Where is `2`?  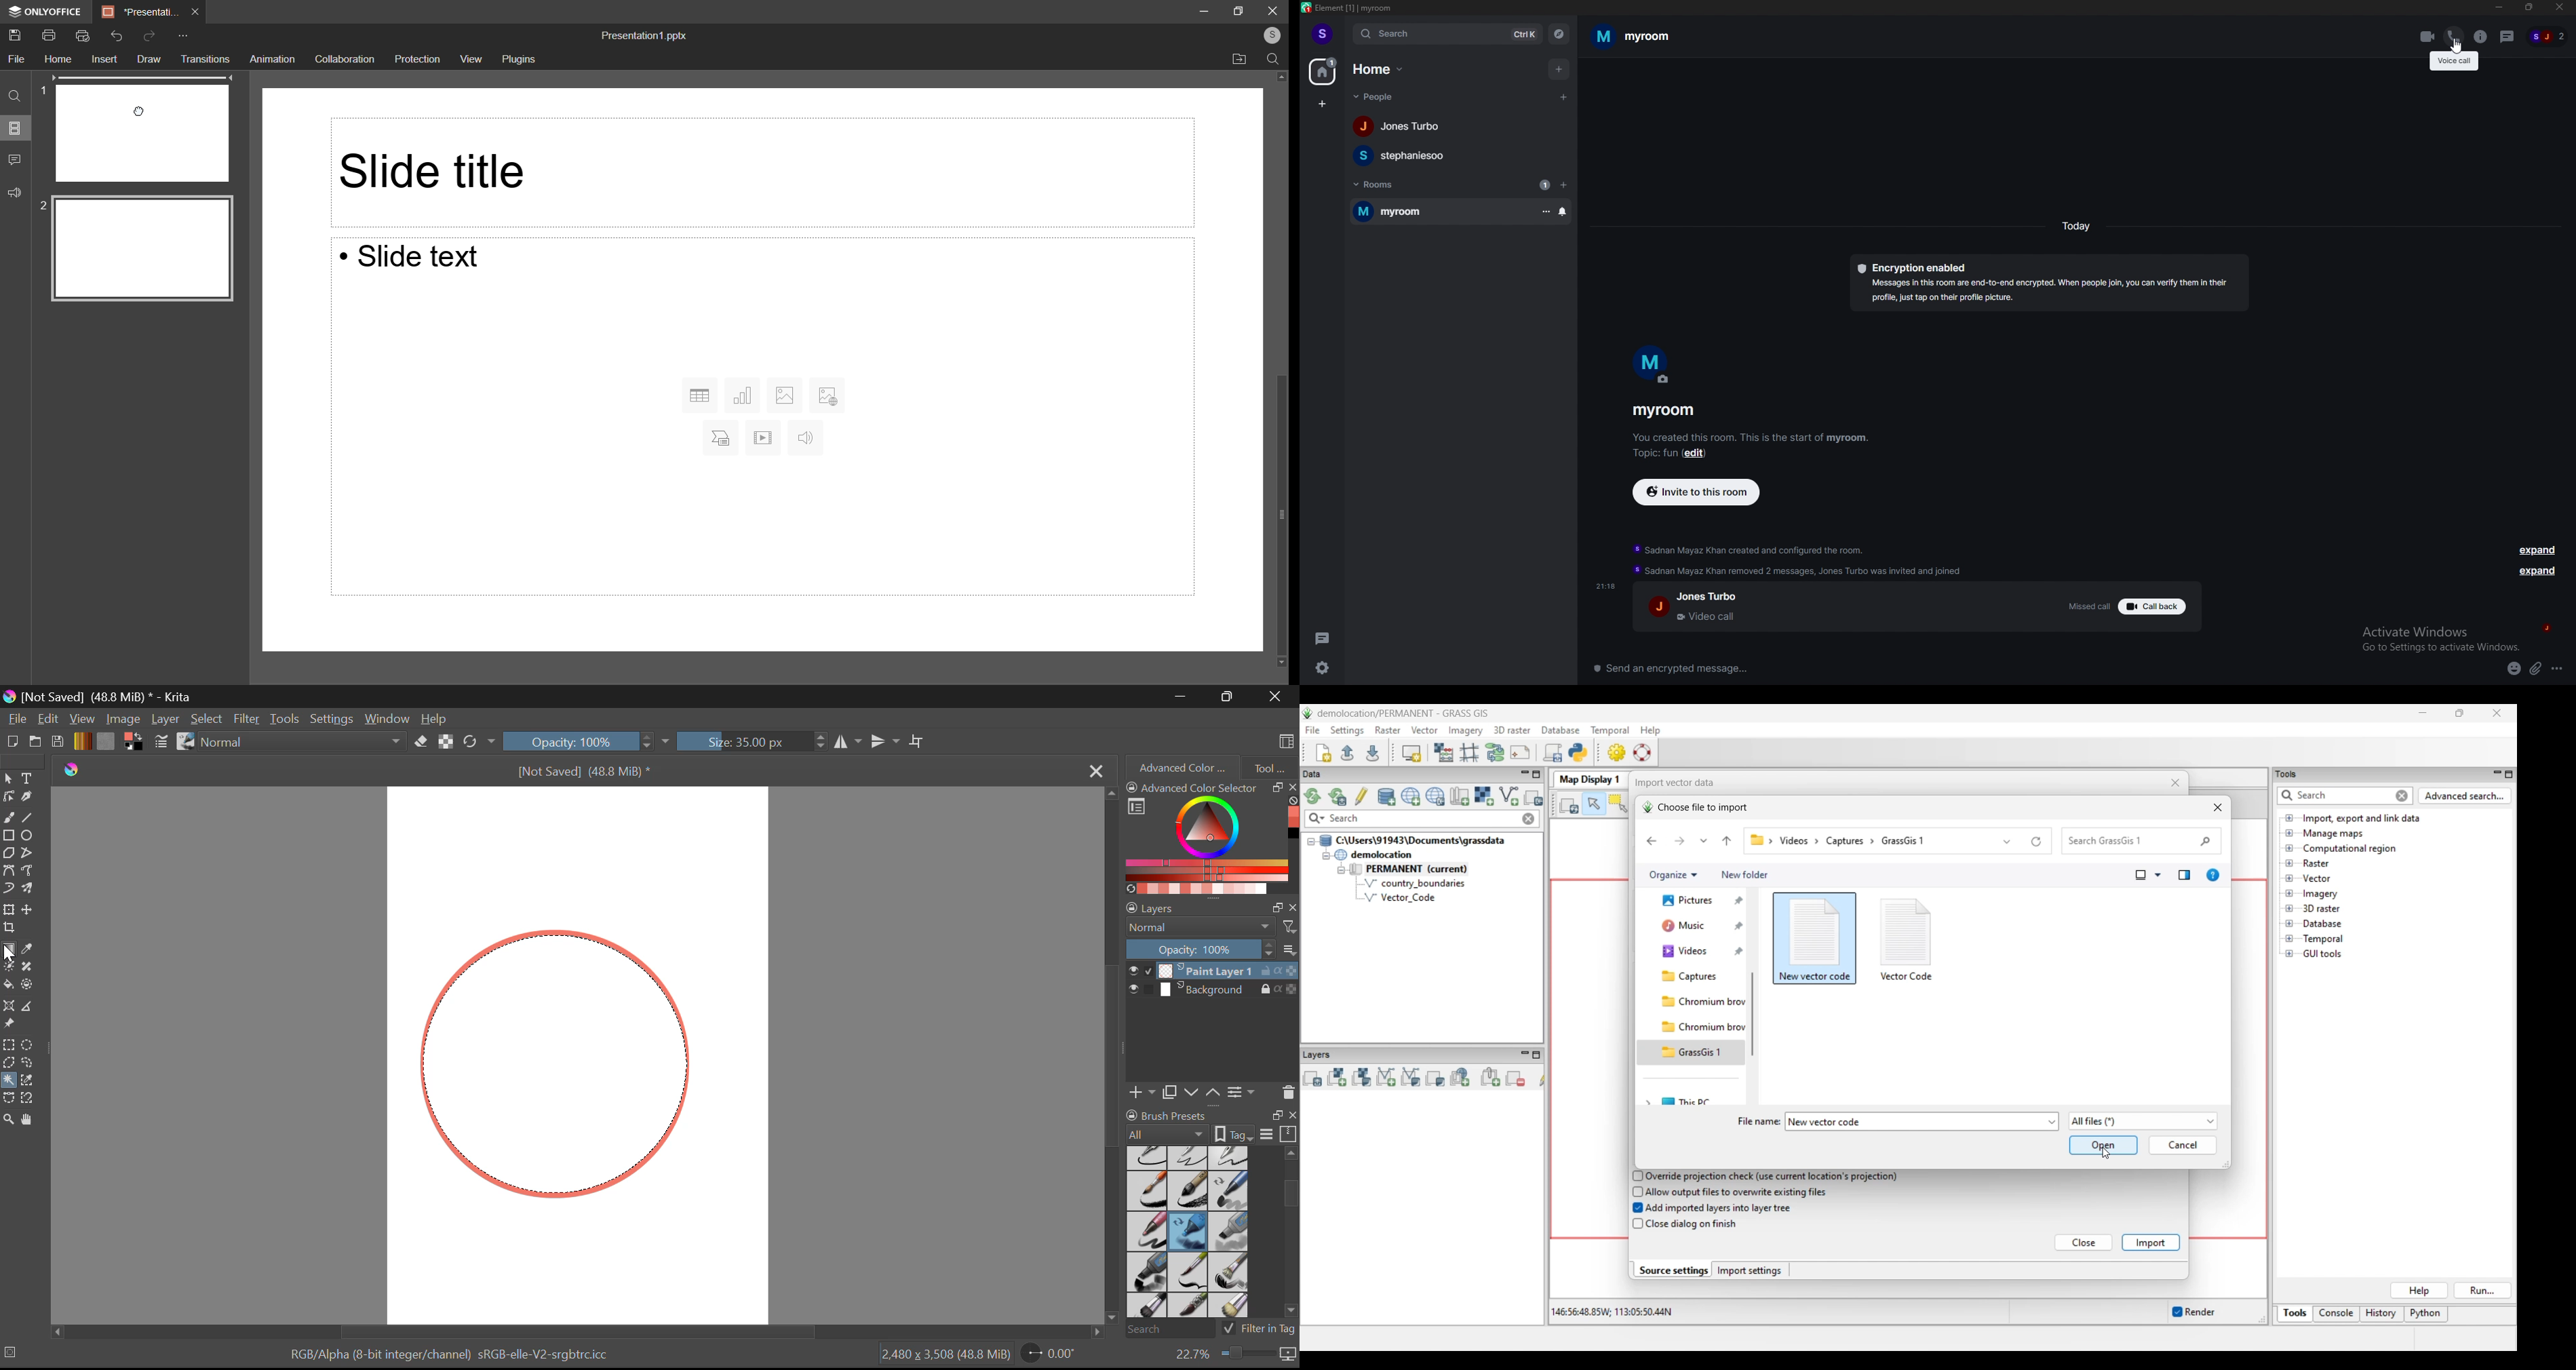 2 is located at coordinates (44, 207).